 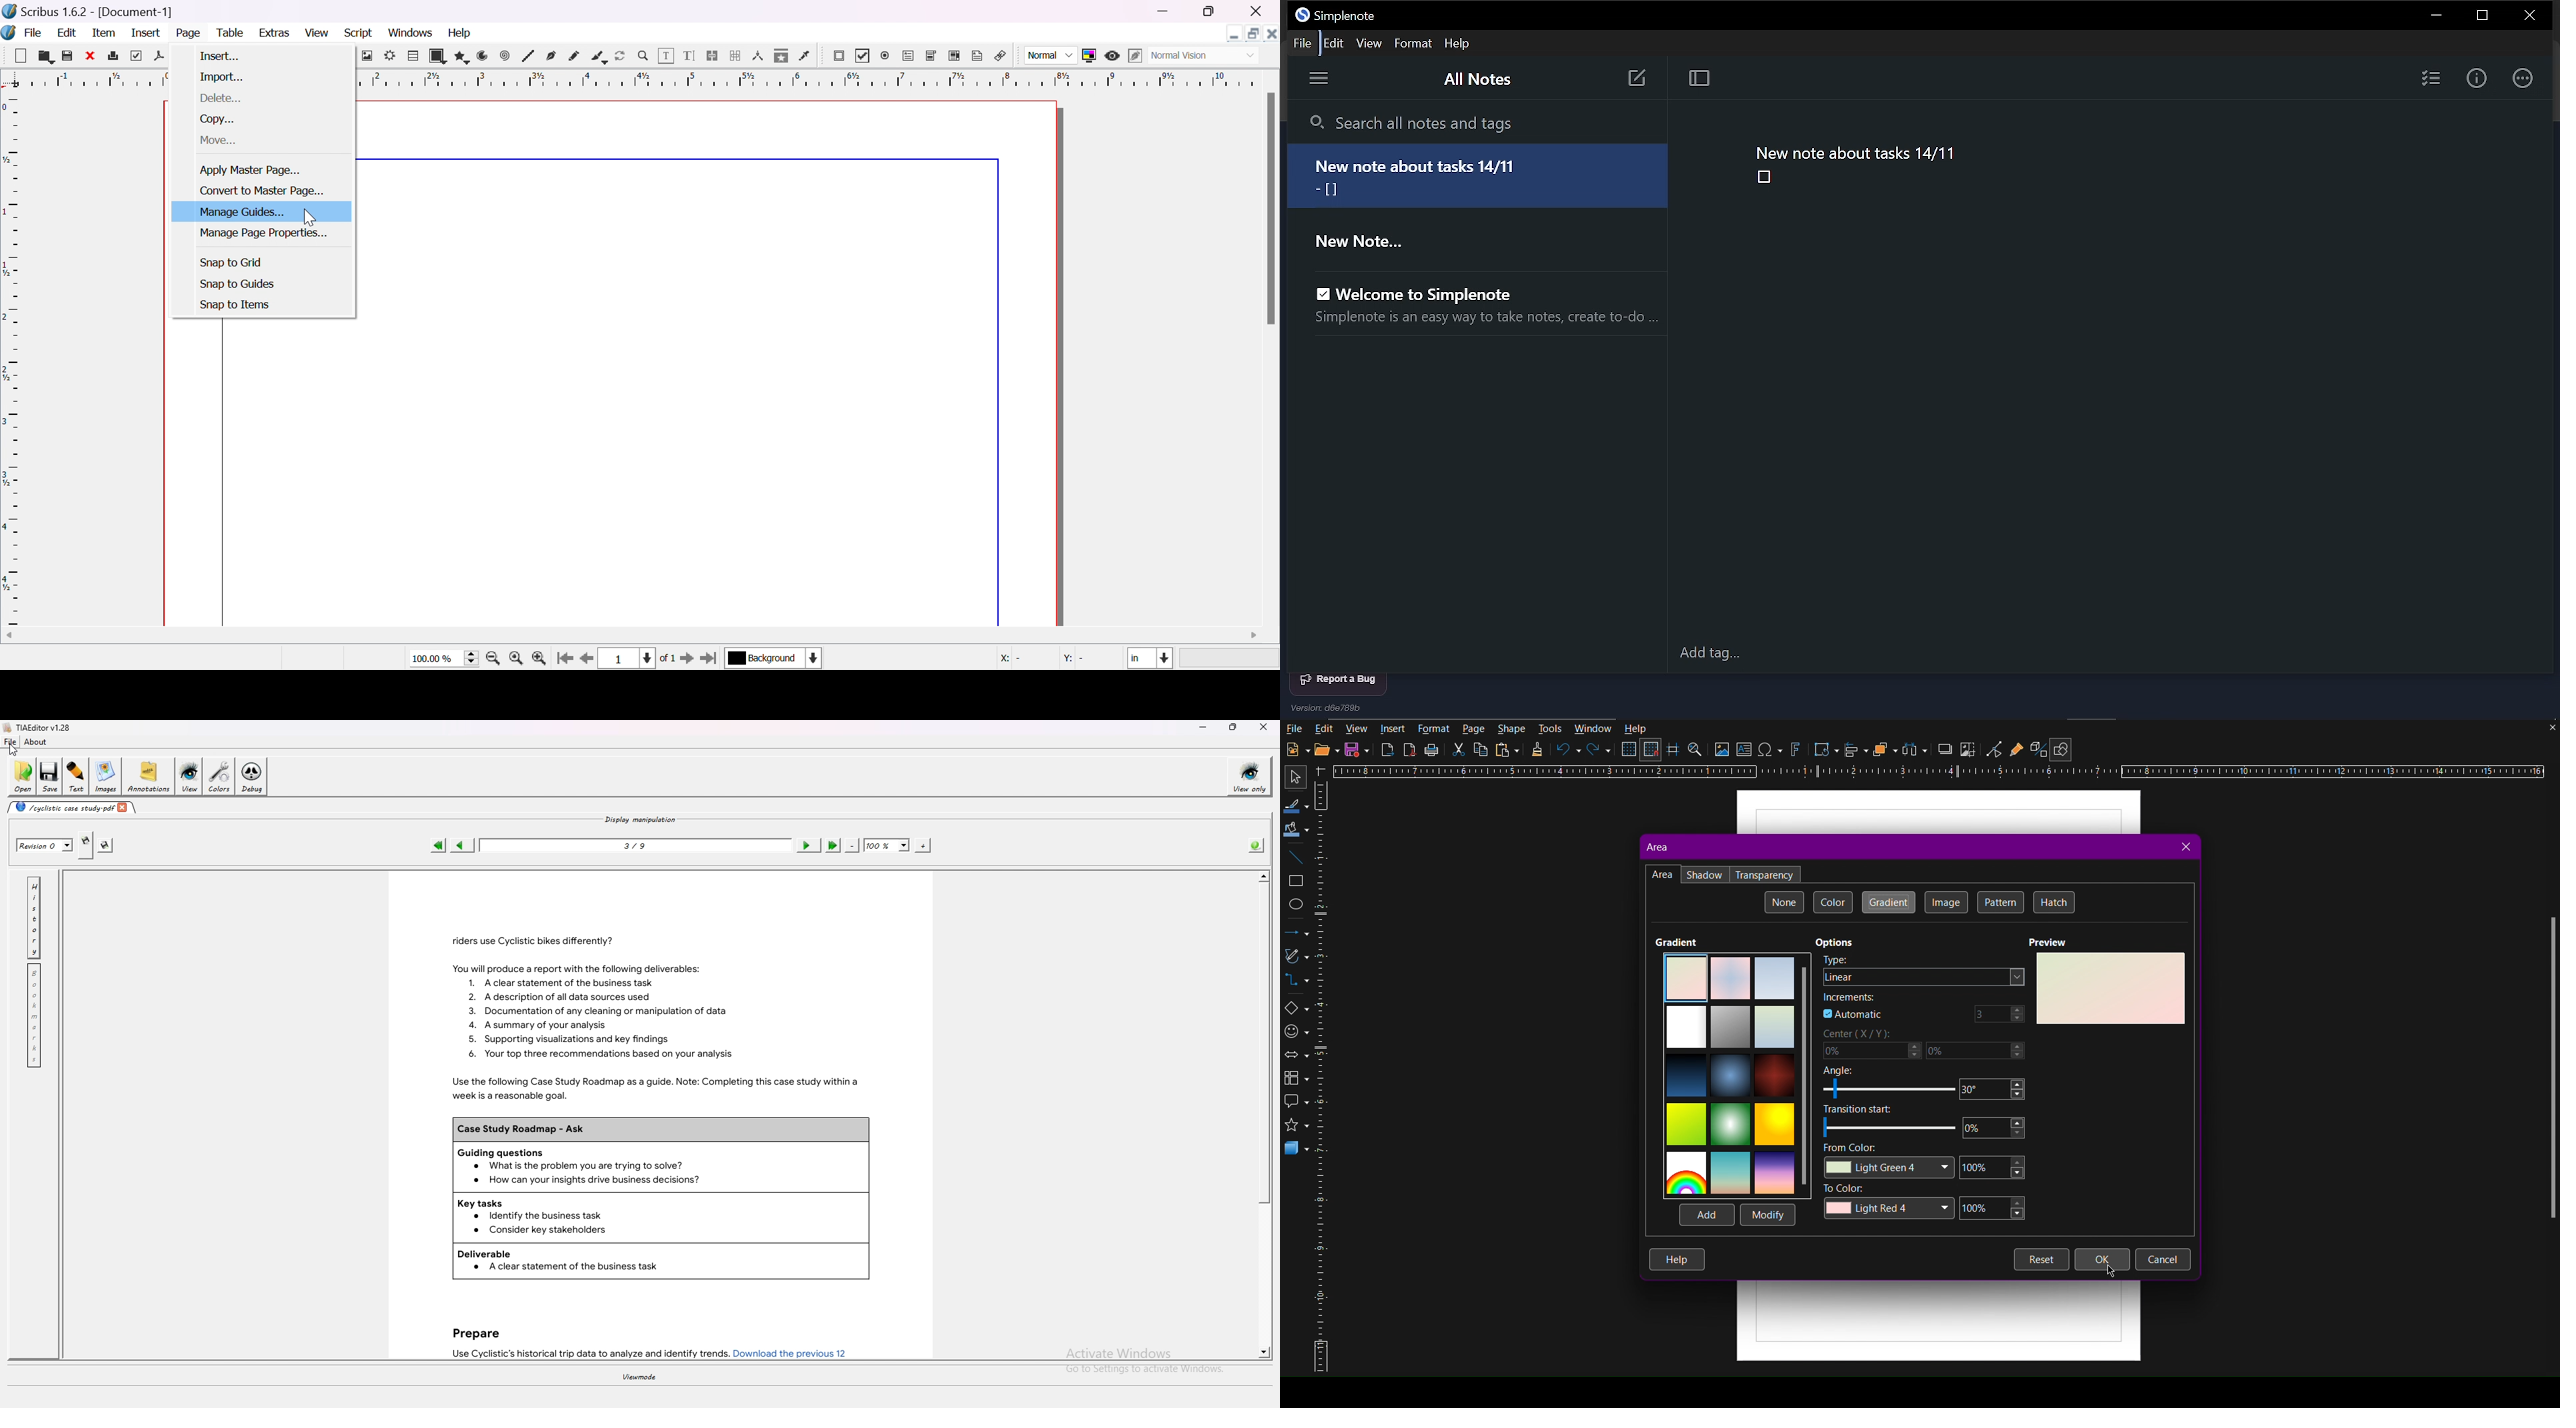 I want to click on Window, so click(x=1591, y=729).